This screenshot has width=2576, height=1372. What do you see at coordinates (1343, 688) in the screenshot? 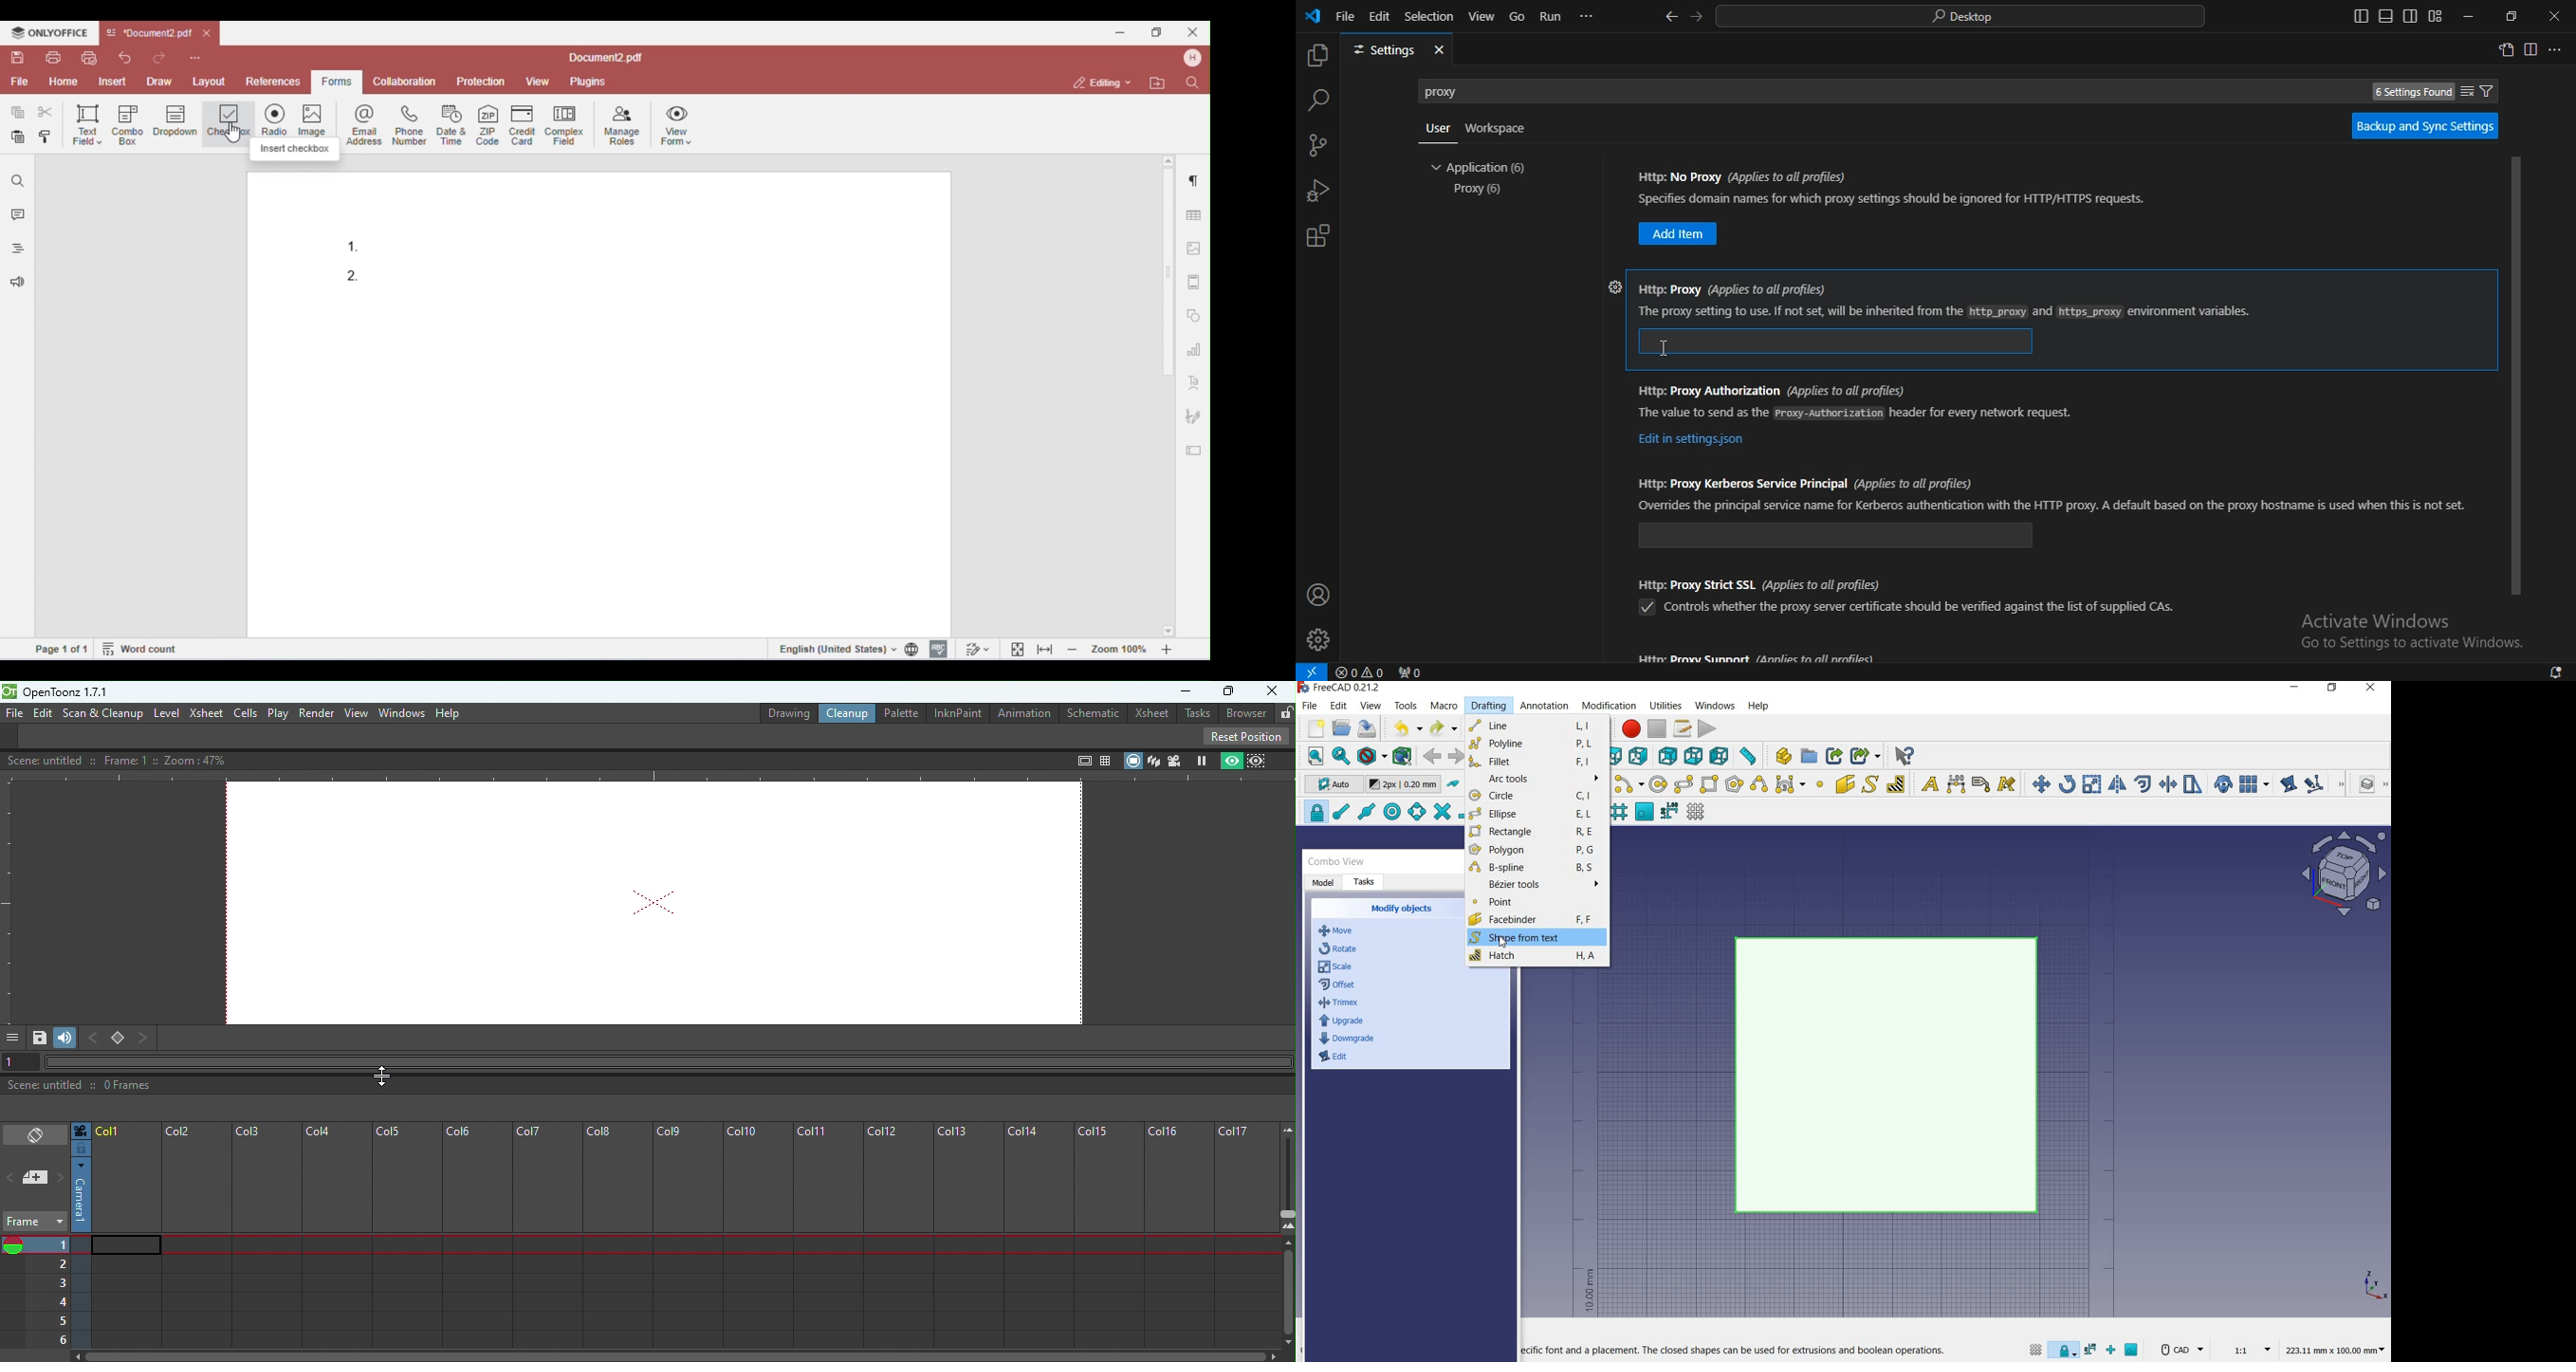
I see `system name` at bounding box center [1343, 688].